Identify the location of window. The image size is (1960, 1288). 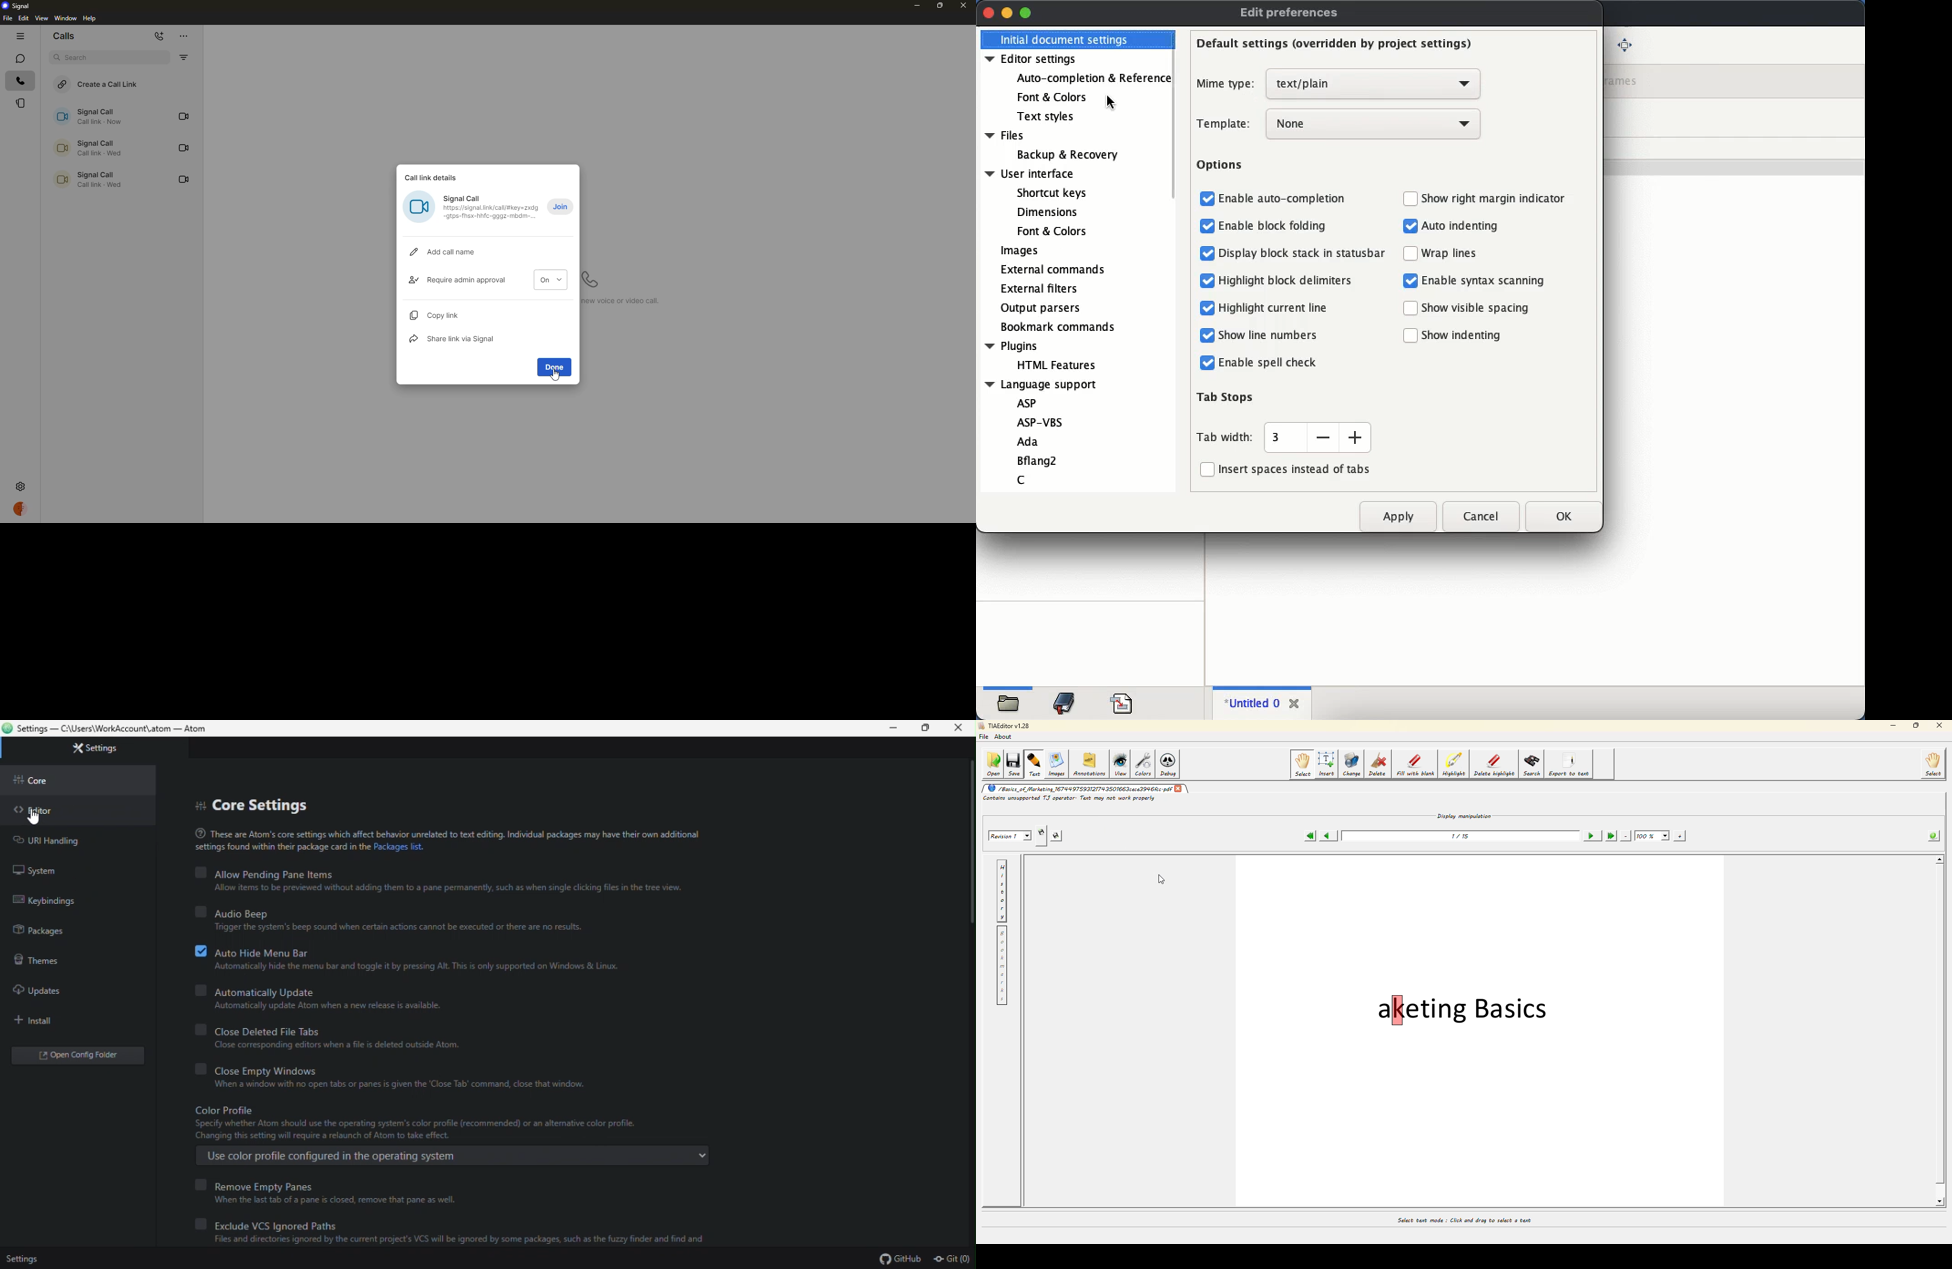
(66, 18).